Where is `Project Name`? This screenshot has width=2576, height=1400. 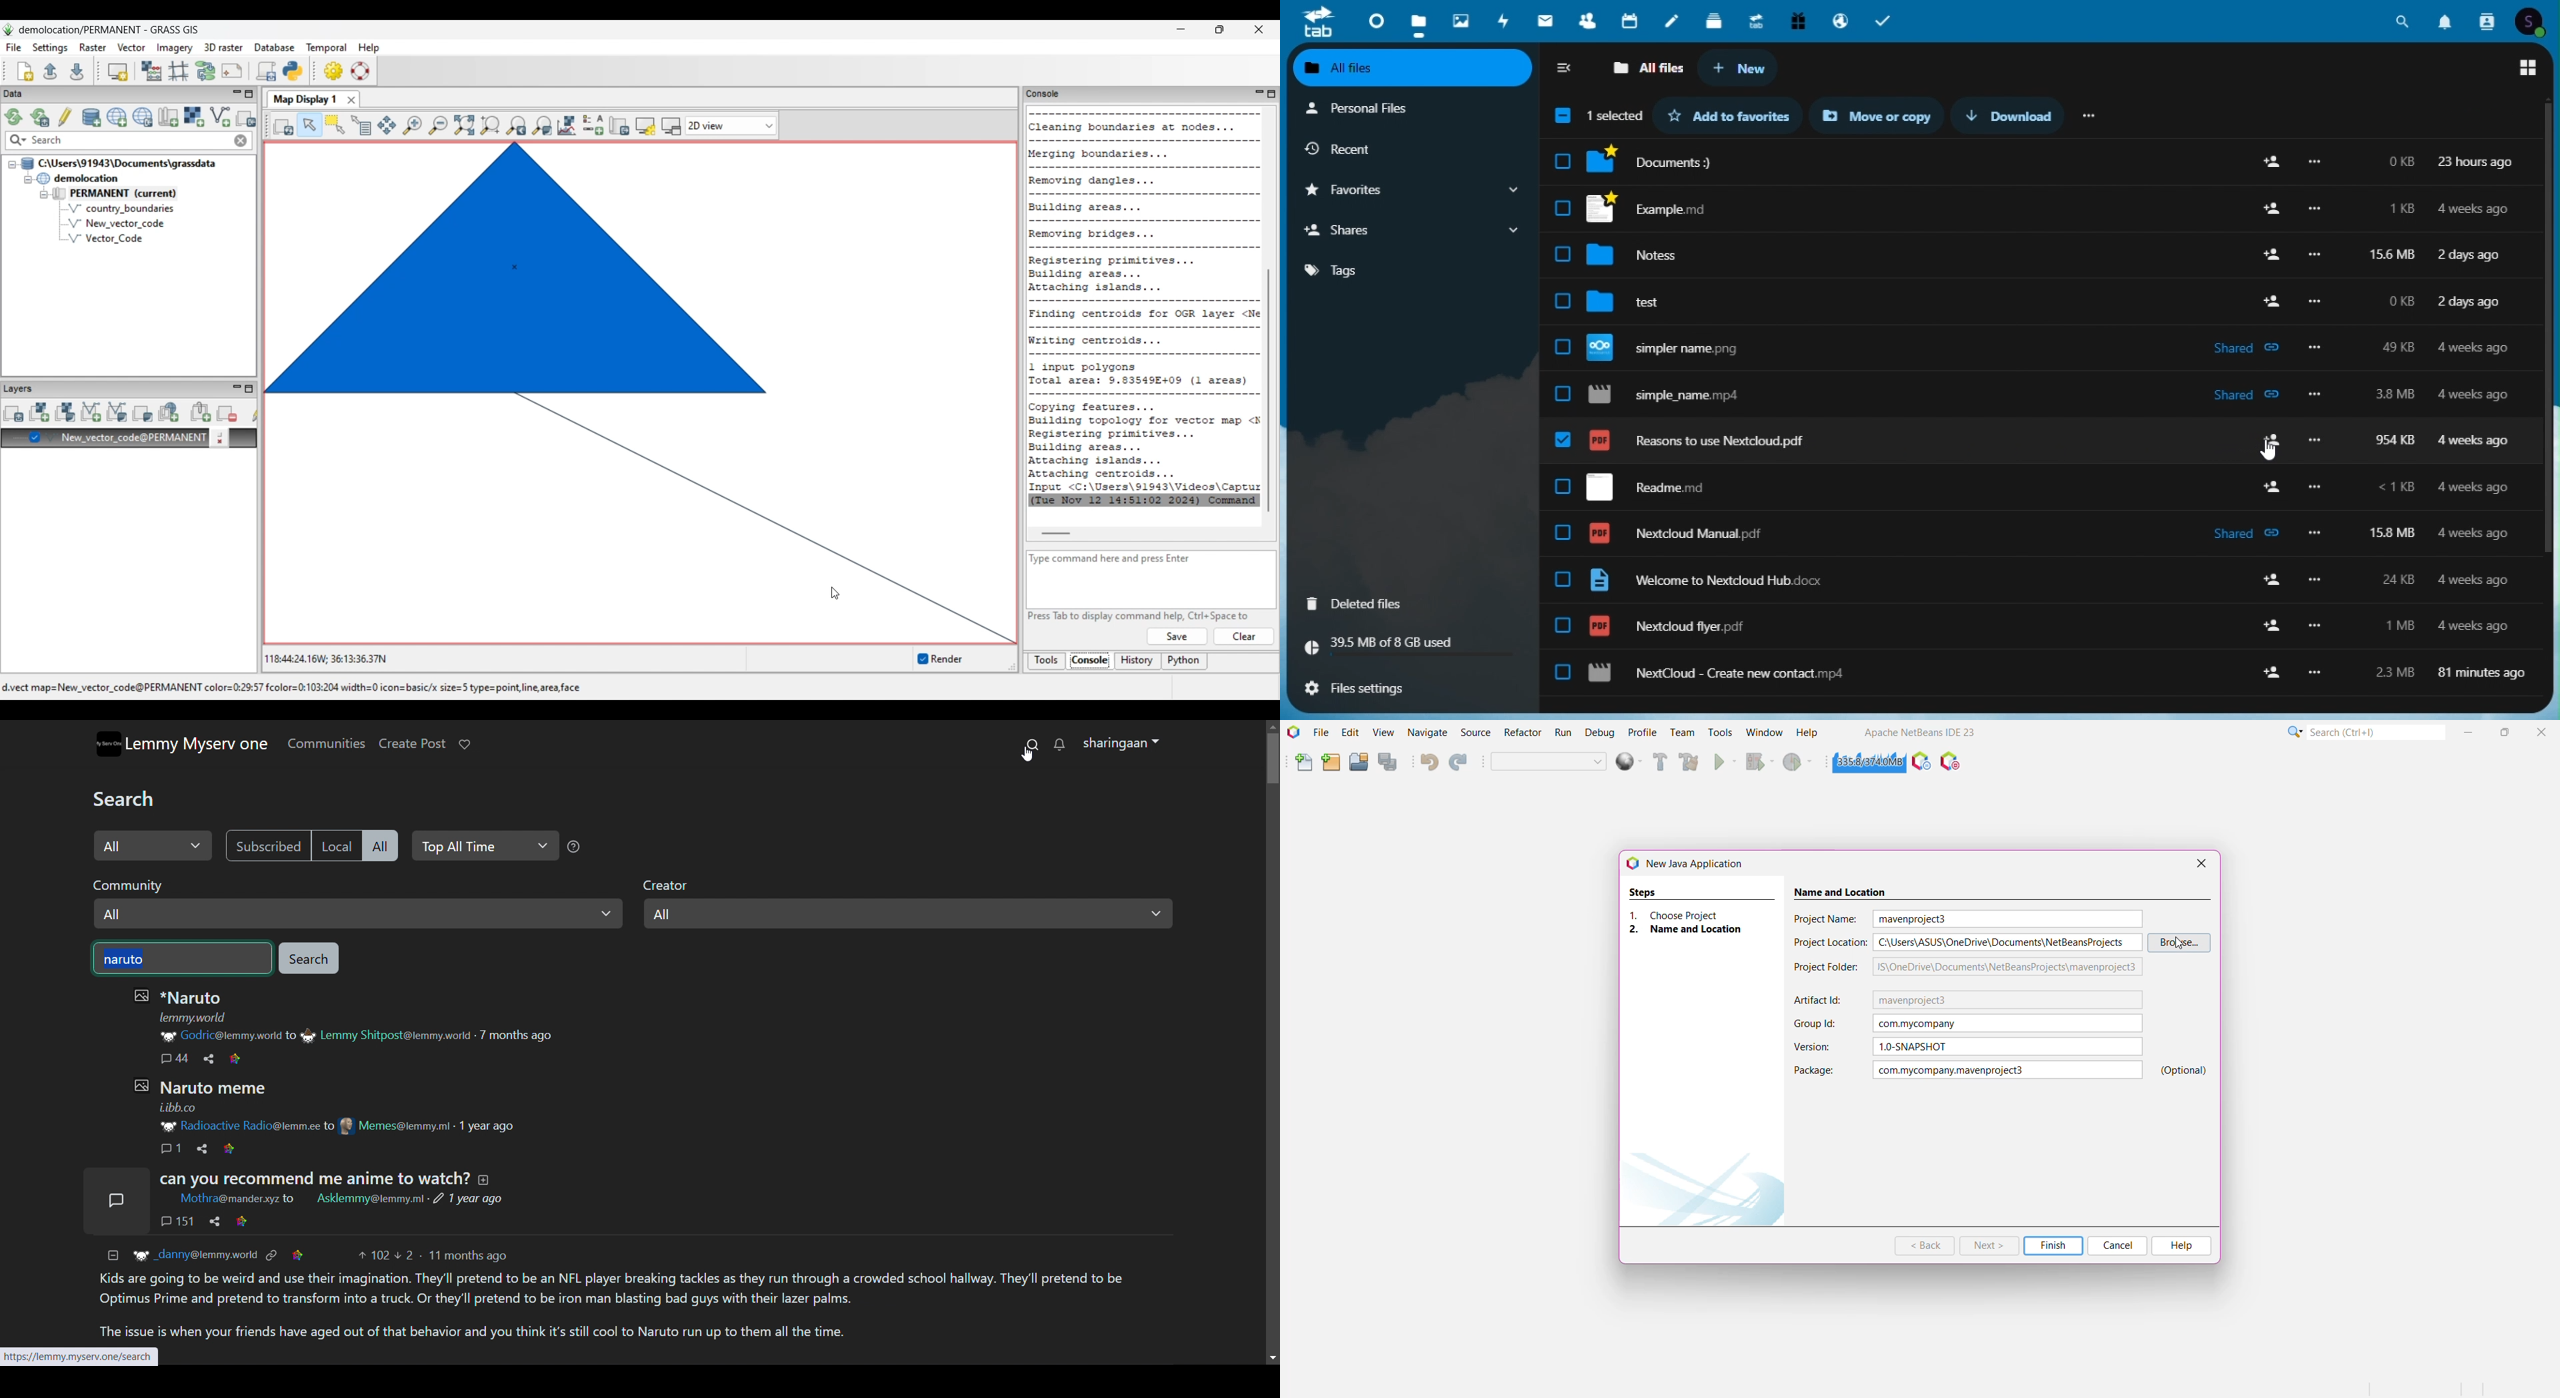
Project Name is located at coordinates (1828, 919).